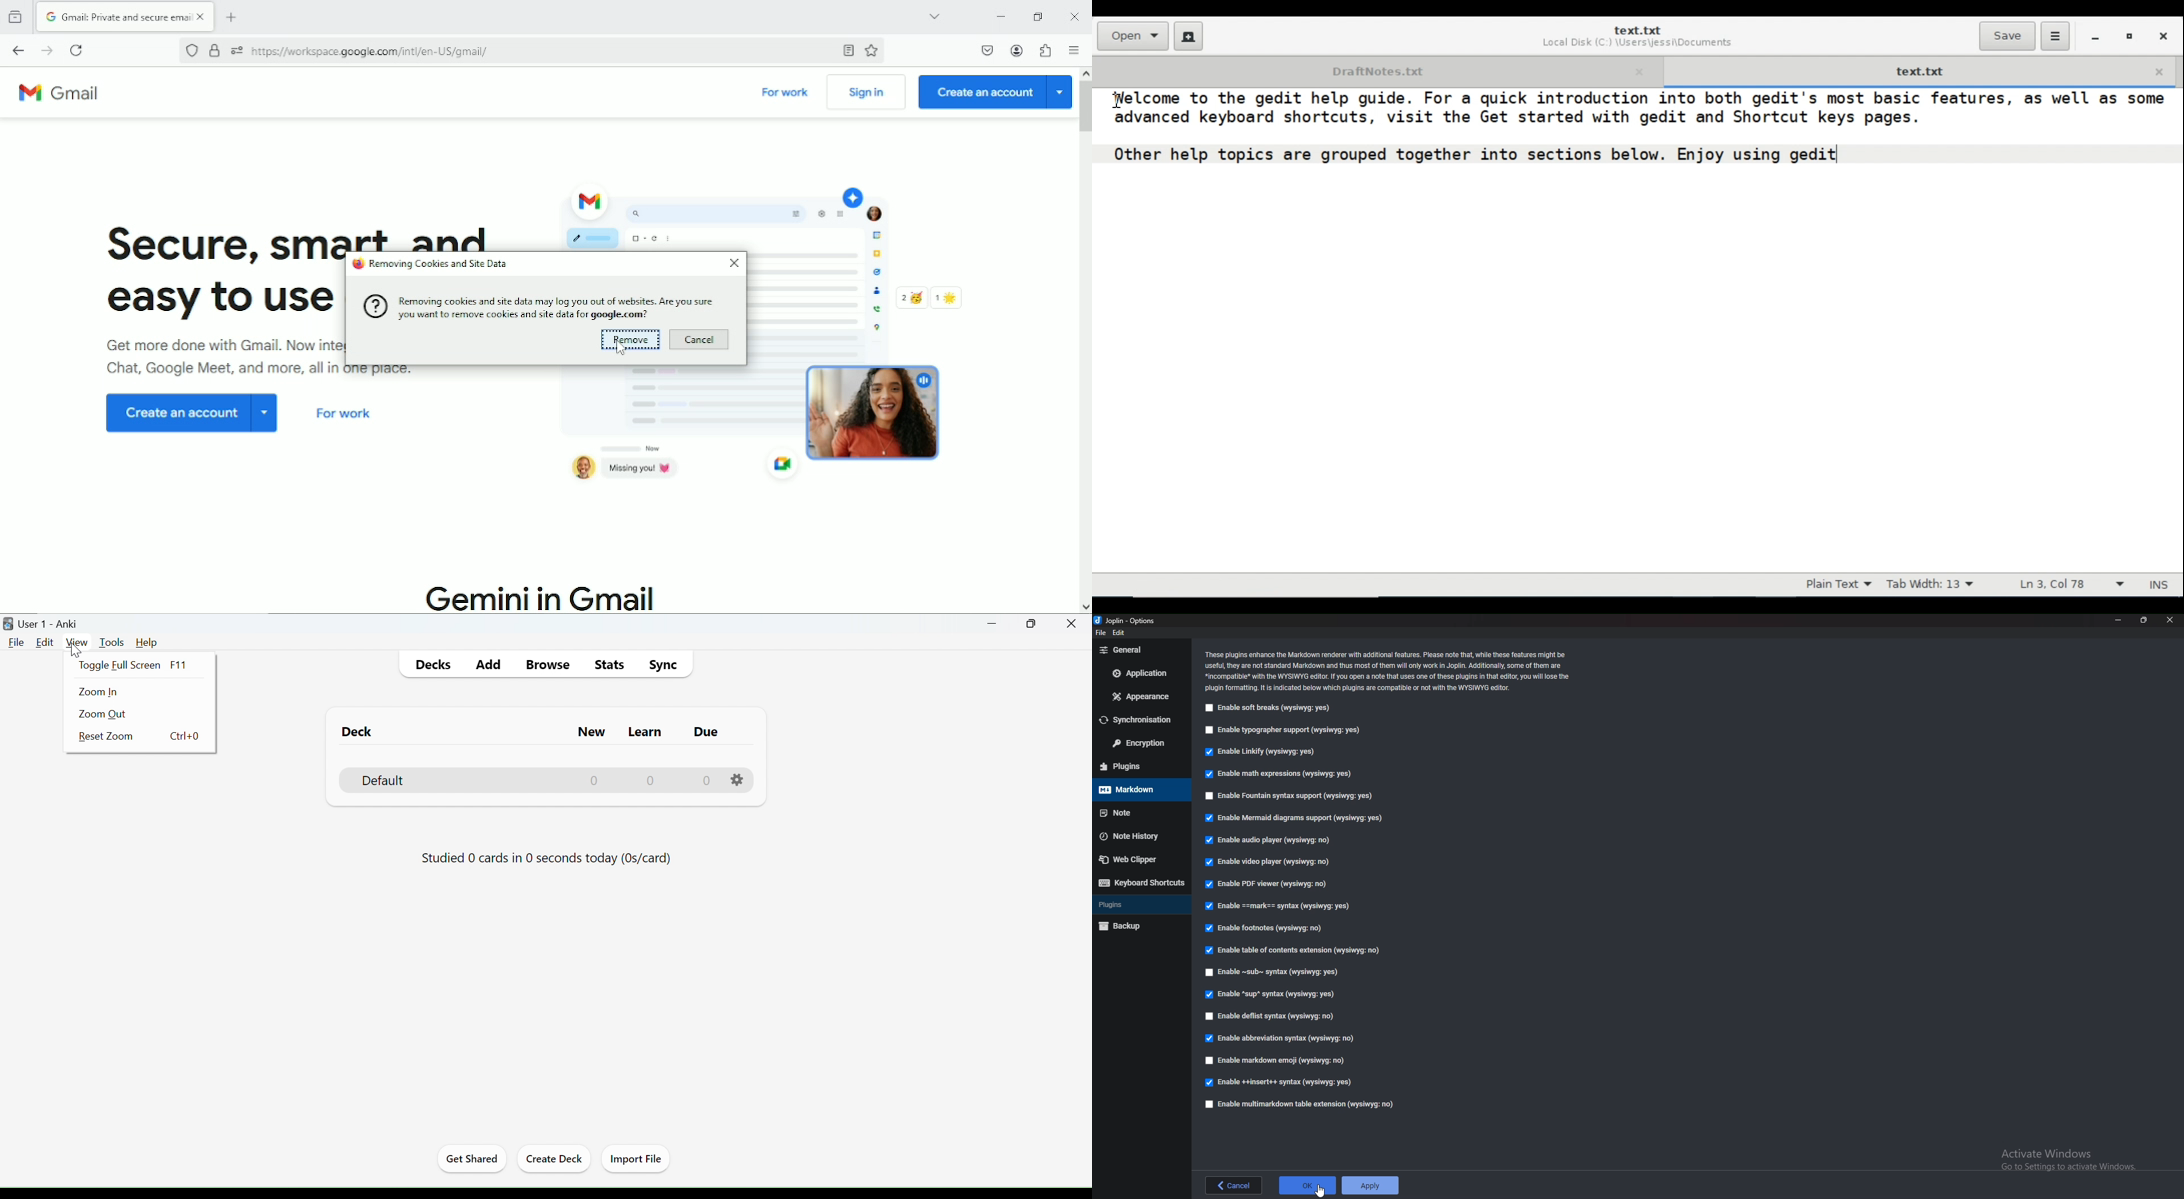 The image size is (2184, 1204). Describe the element at coordinates (997, 16) in the screenshot. I see `Minimize` at that location.